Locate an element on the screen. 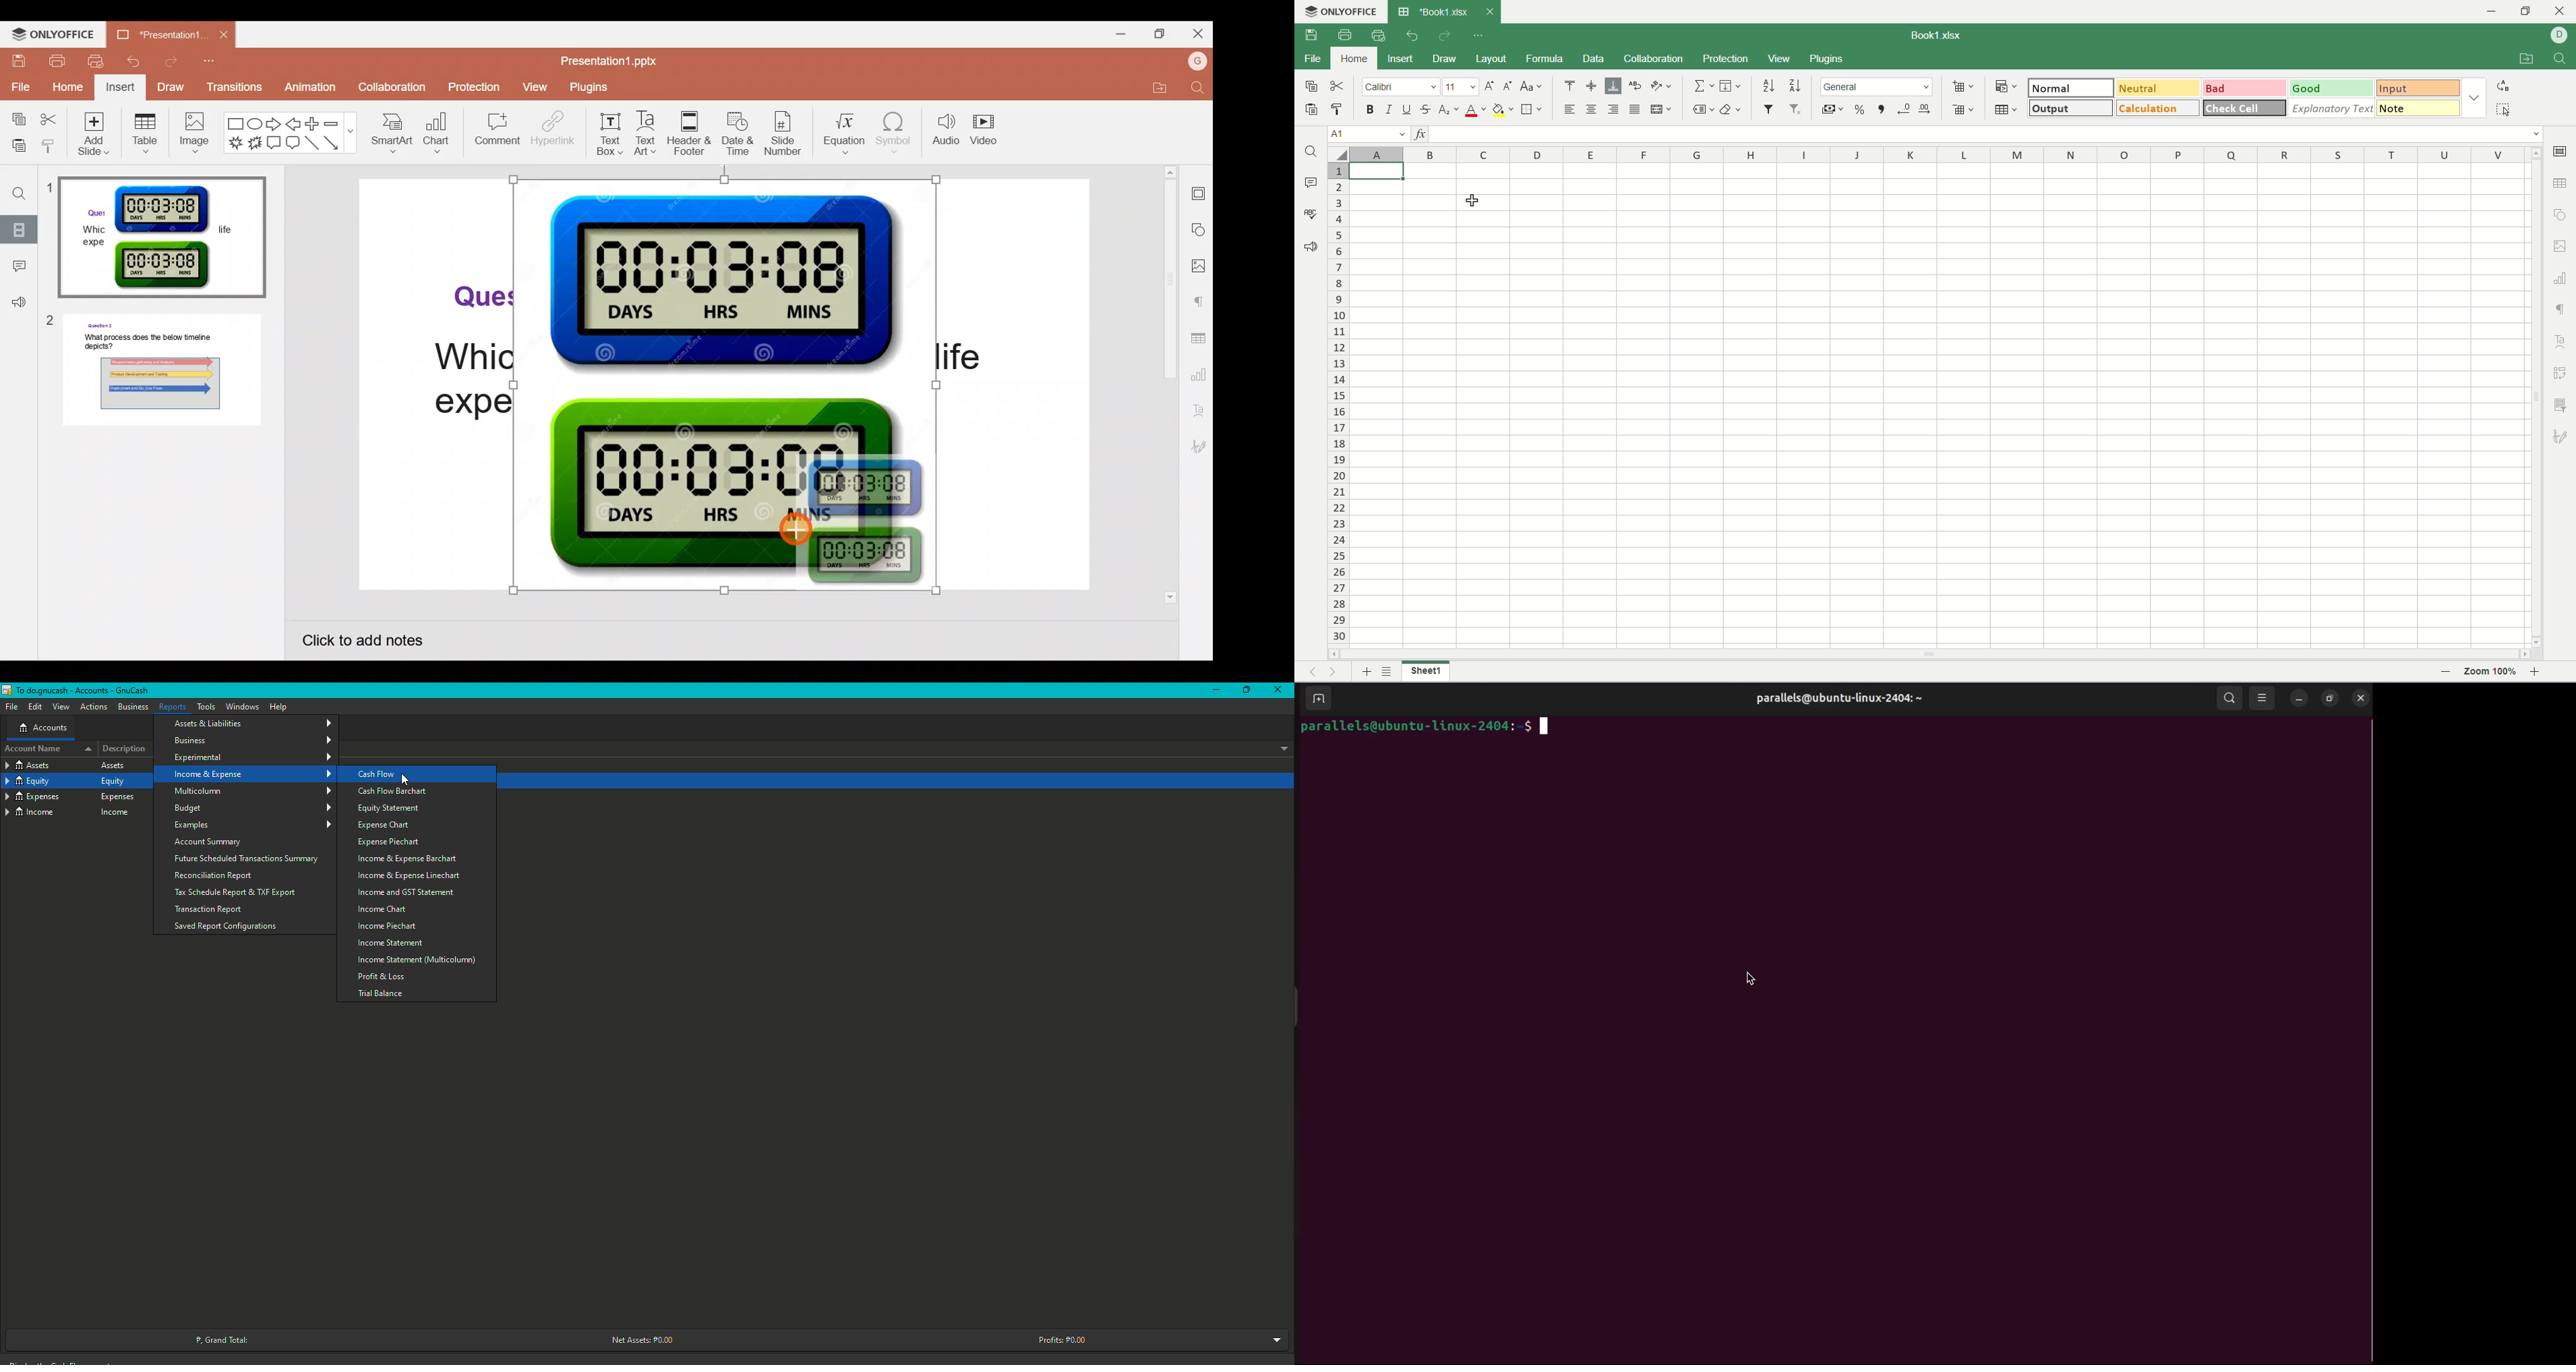 This screenshot has width=2576, height=1372. draw is located at coordinates (1447, 59).